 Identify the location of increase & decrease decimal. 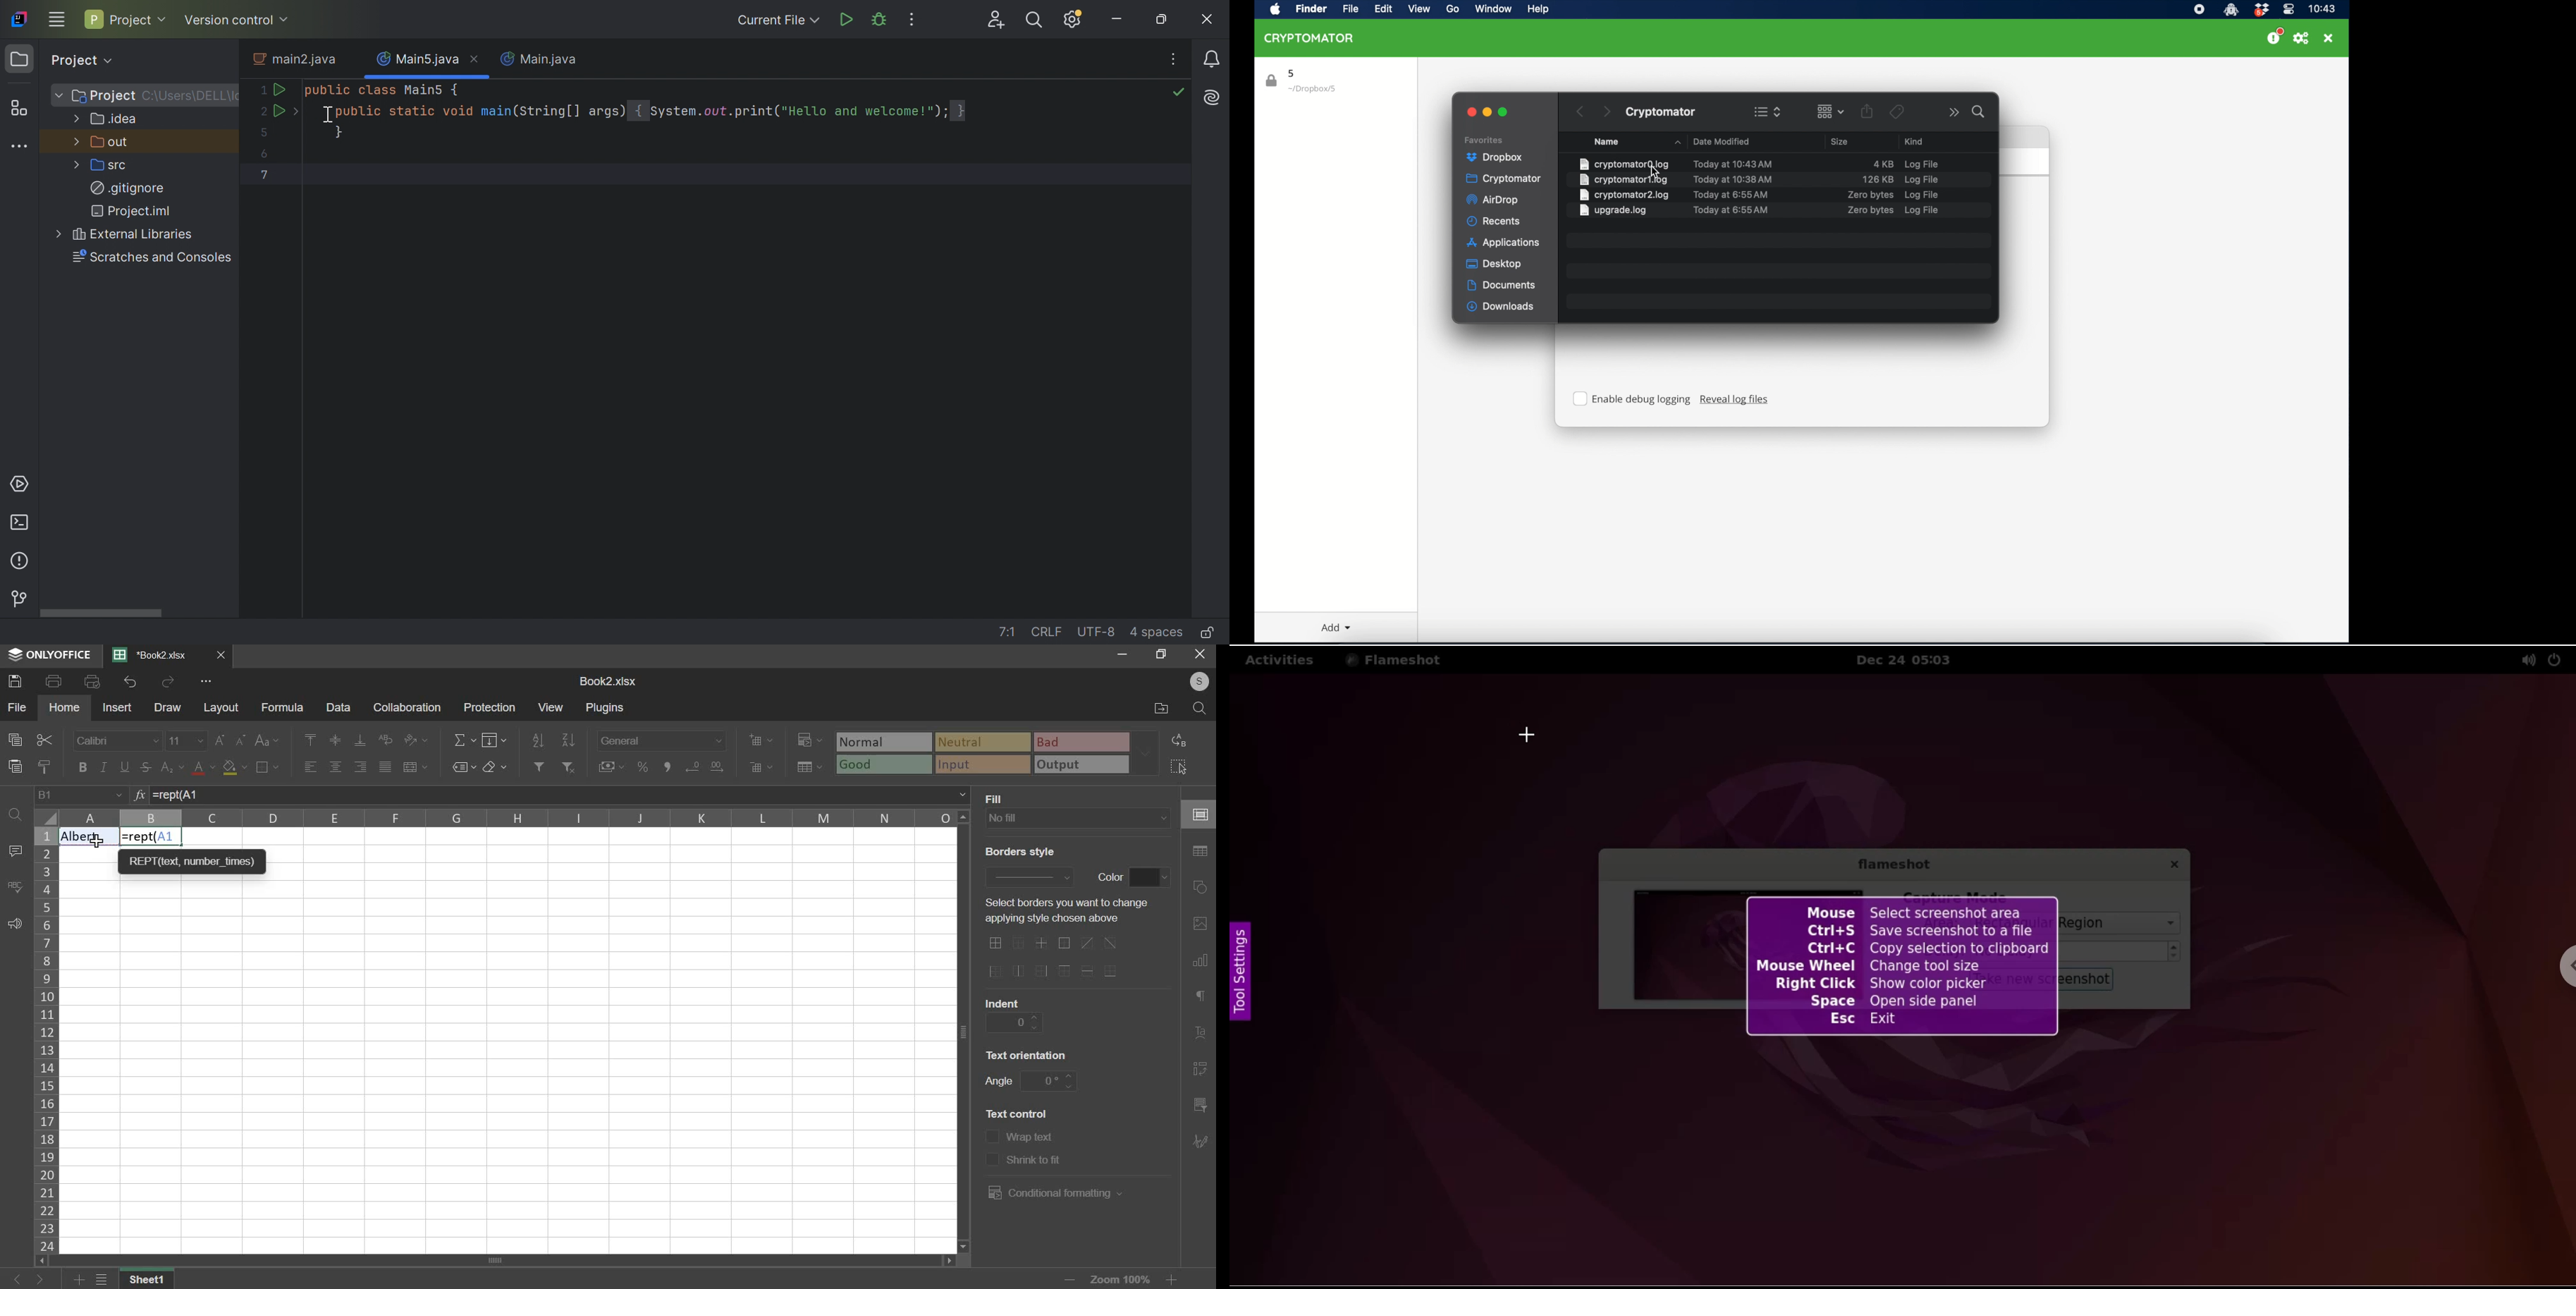
(705, 766).